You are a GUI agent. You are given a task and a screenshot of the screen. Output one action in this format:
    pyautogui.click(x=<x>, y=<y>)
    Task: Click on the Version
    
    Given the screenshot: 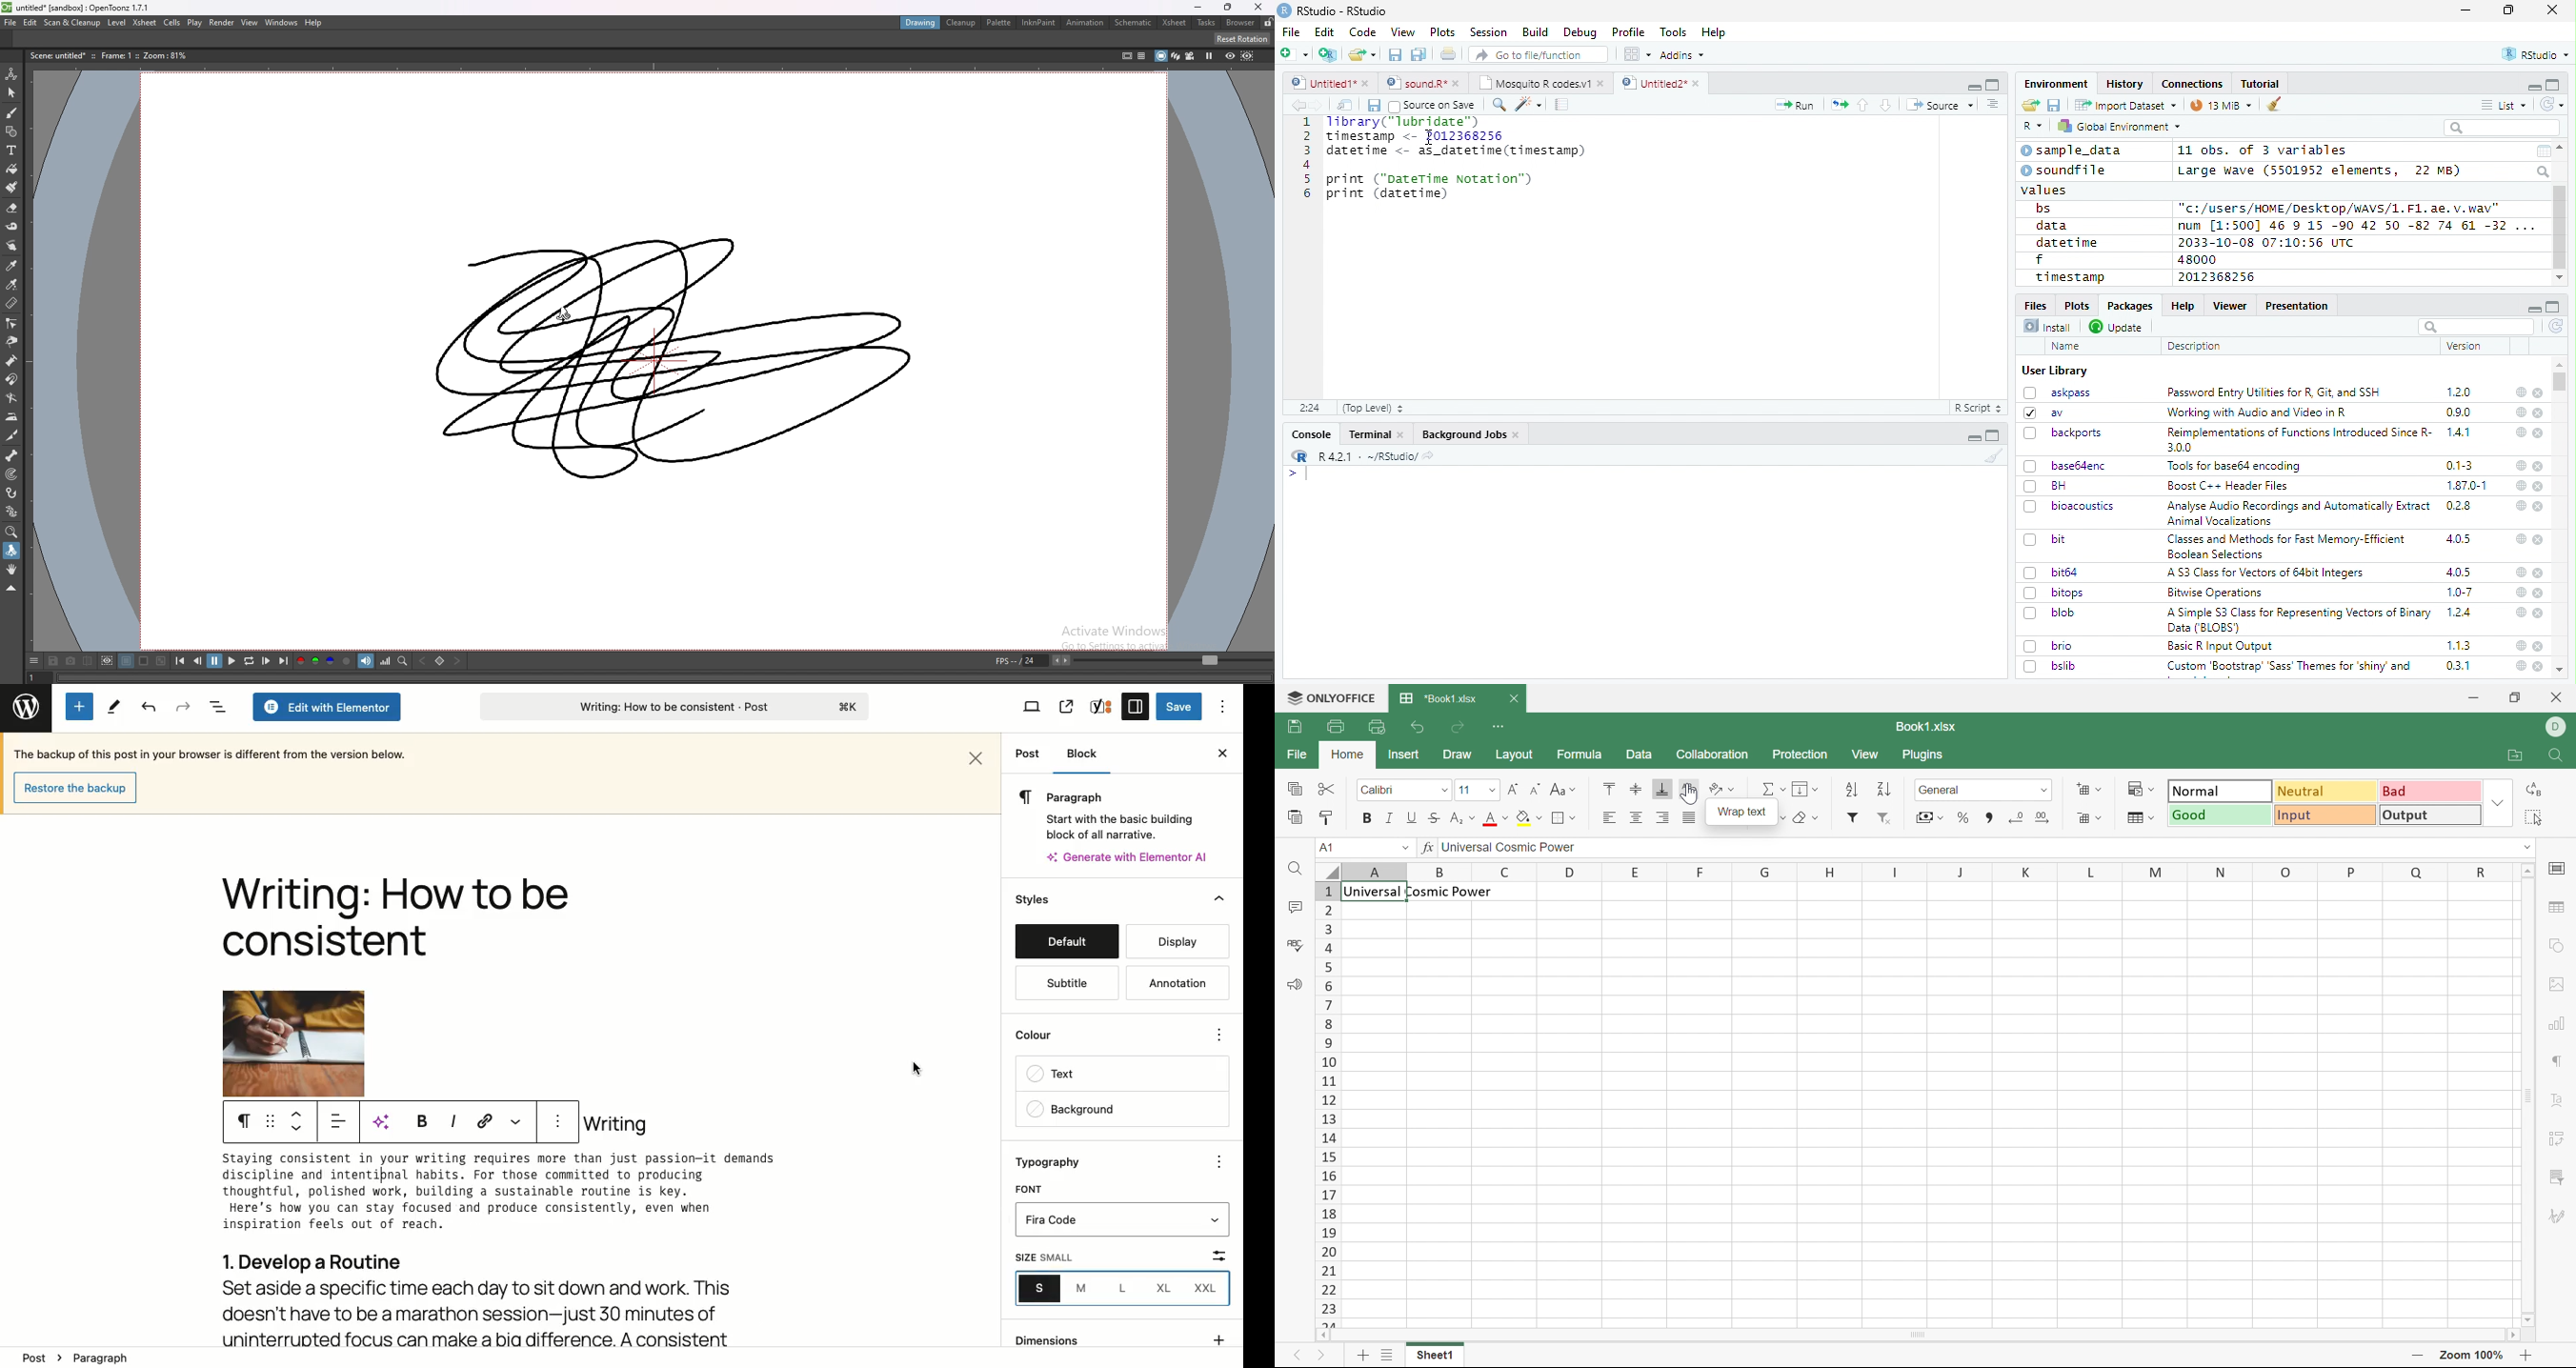 What is the action you would take?
    pyautogui.click(x=2467, y=346)
    